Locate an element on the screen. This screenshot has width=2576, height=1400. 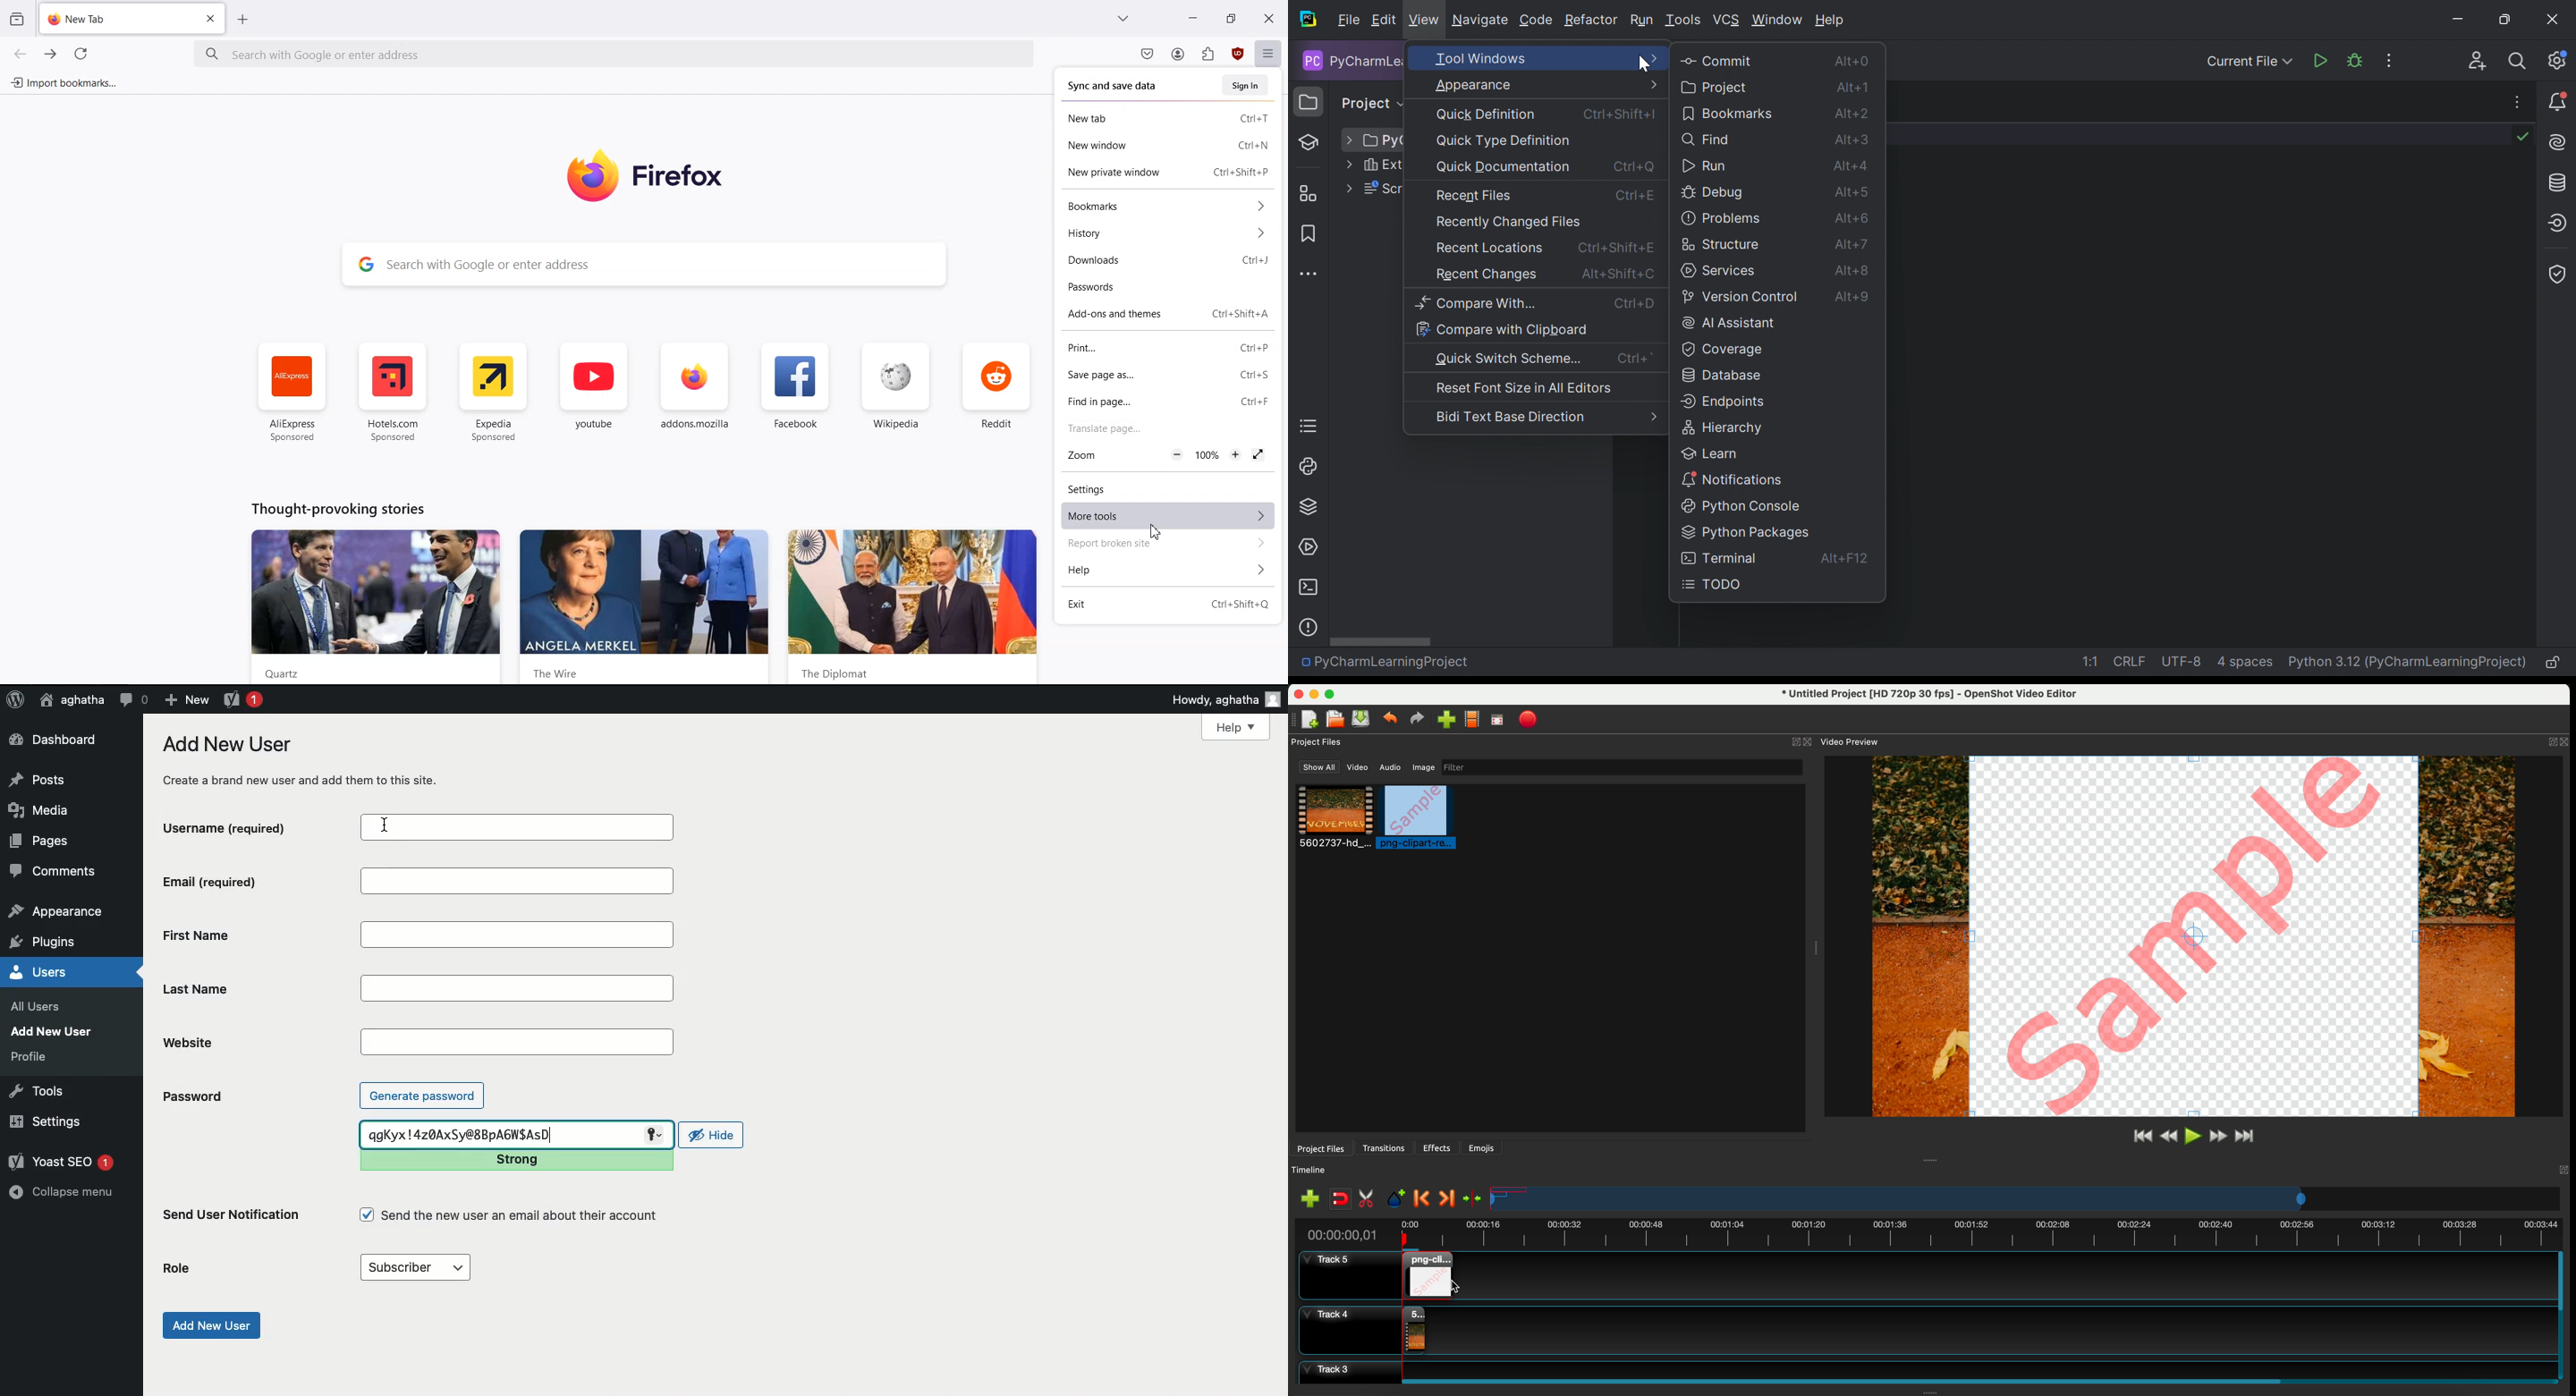
Window is located at coordinates (1778, 20).